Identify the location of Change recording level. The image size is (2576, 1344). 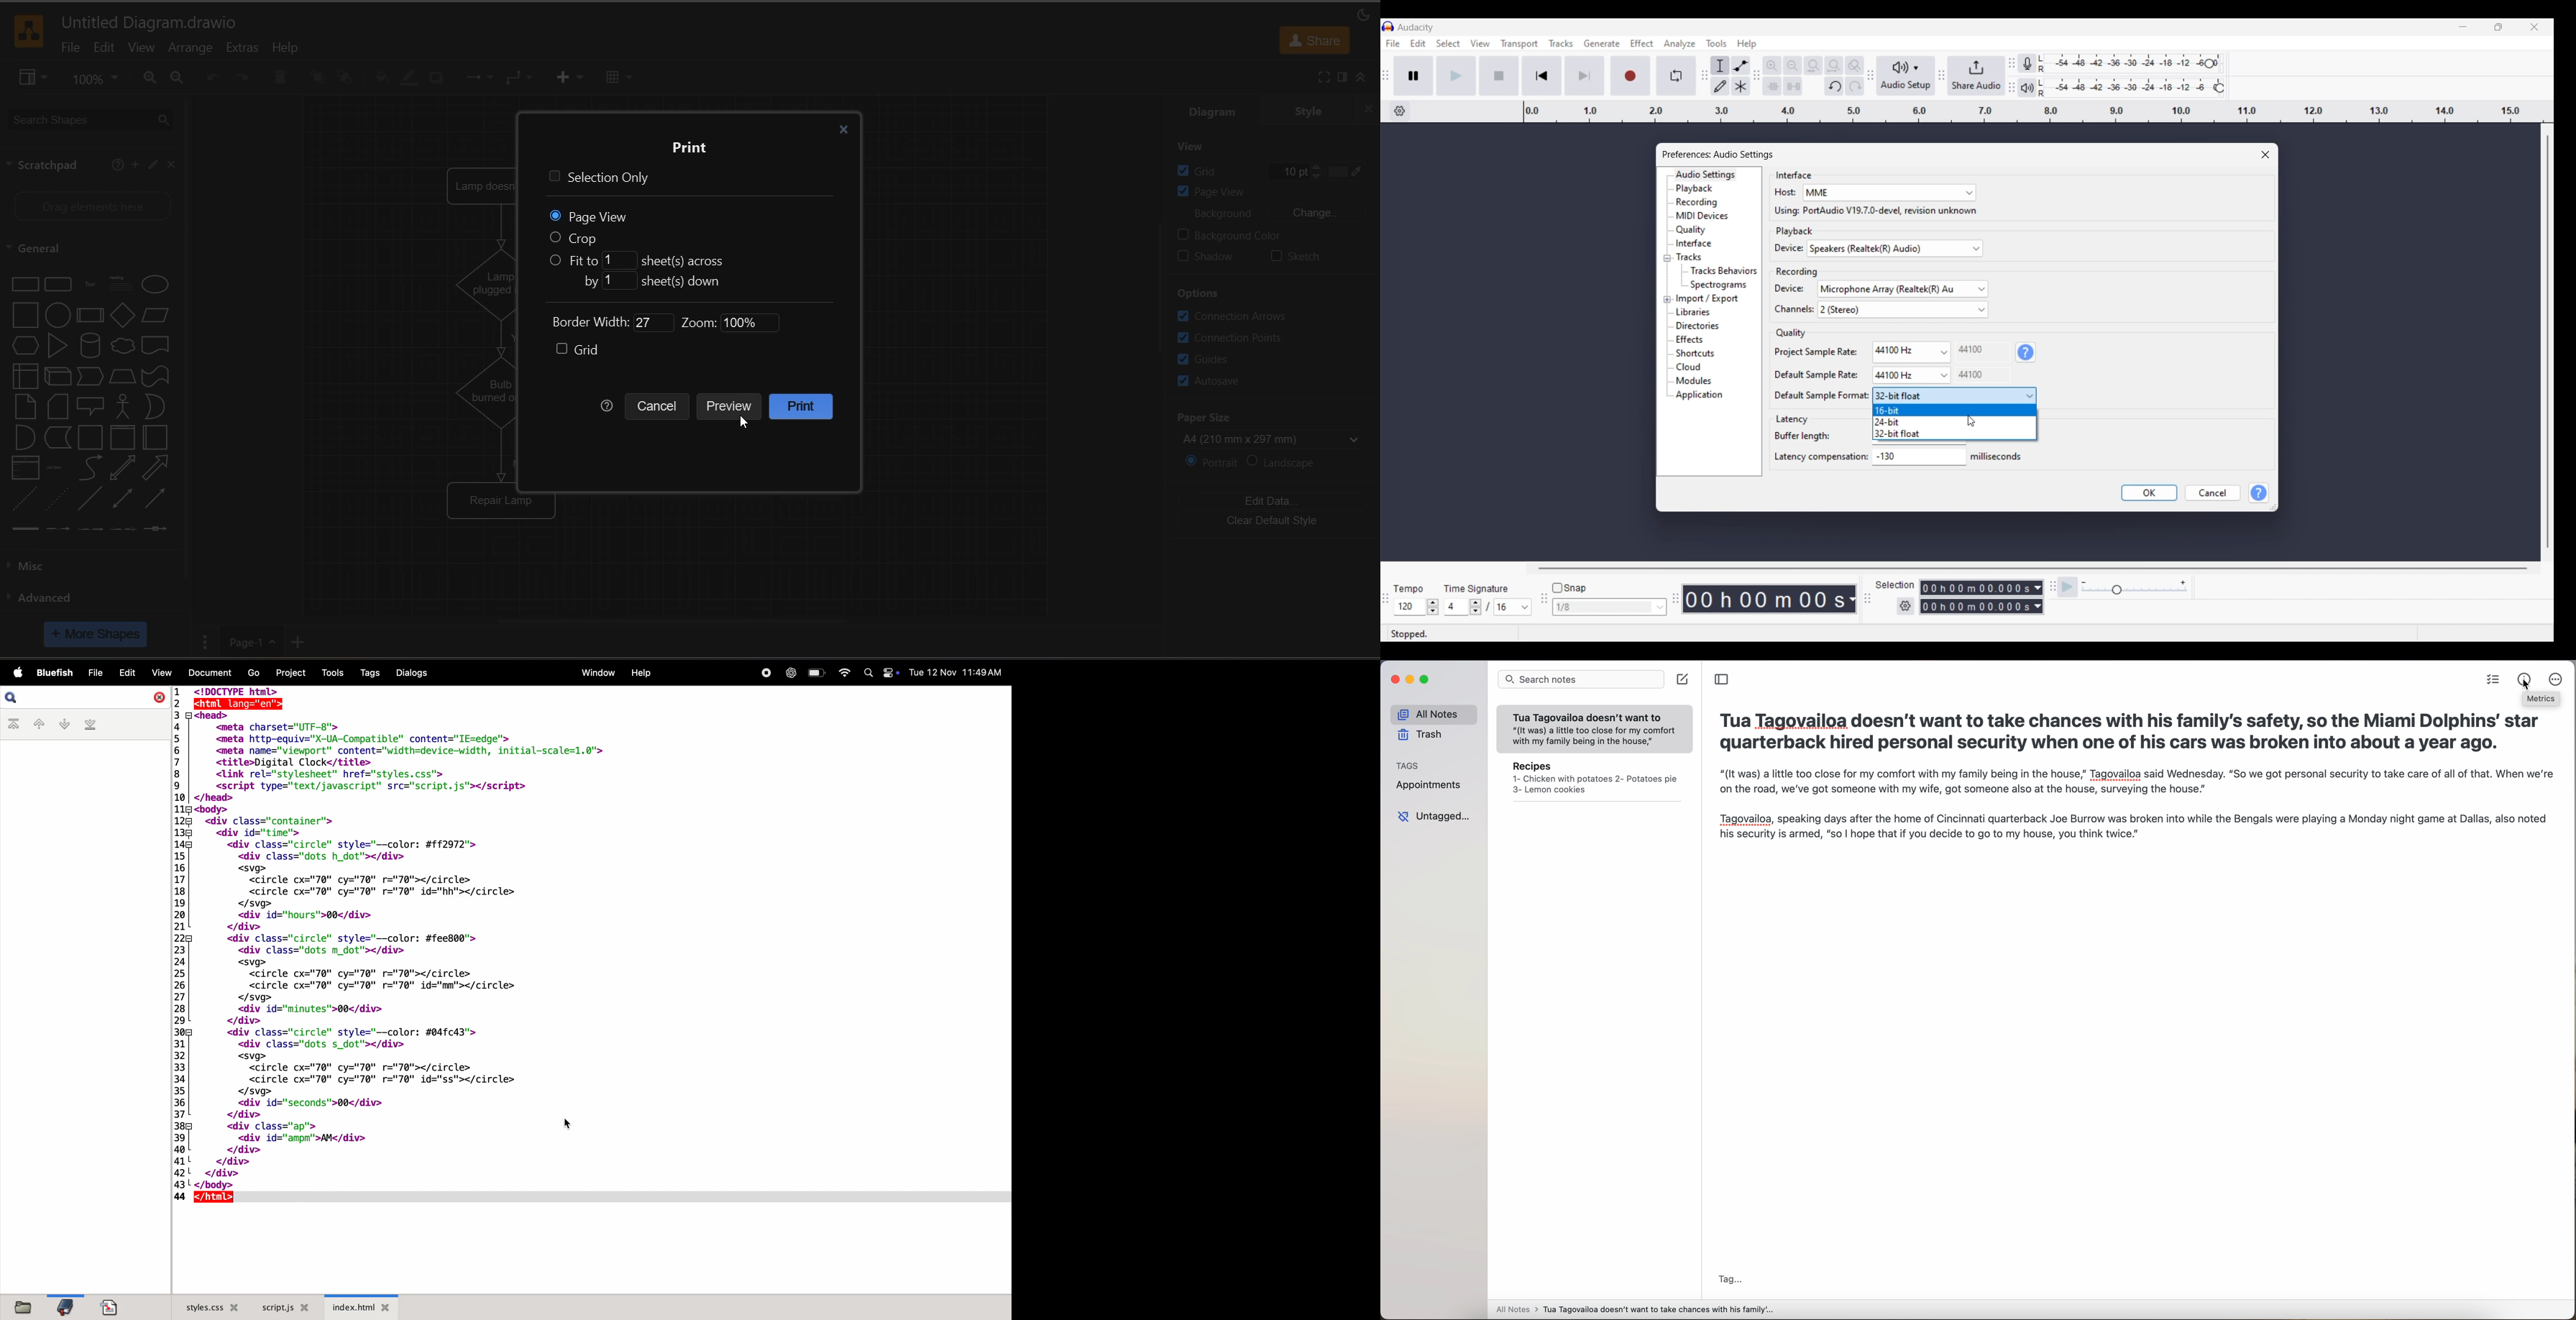
(2209, 63).